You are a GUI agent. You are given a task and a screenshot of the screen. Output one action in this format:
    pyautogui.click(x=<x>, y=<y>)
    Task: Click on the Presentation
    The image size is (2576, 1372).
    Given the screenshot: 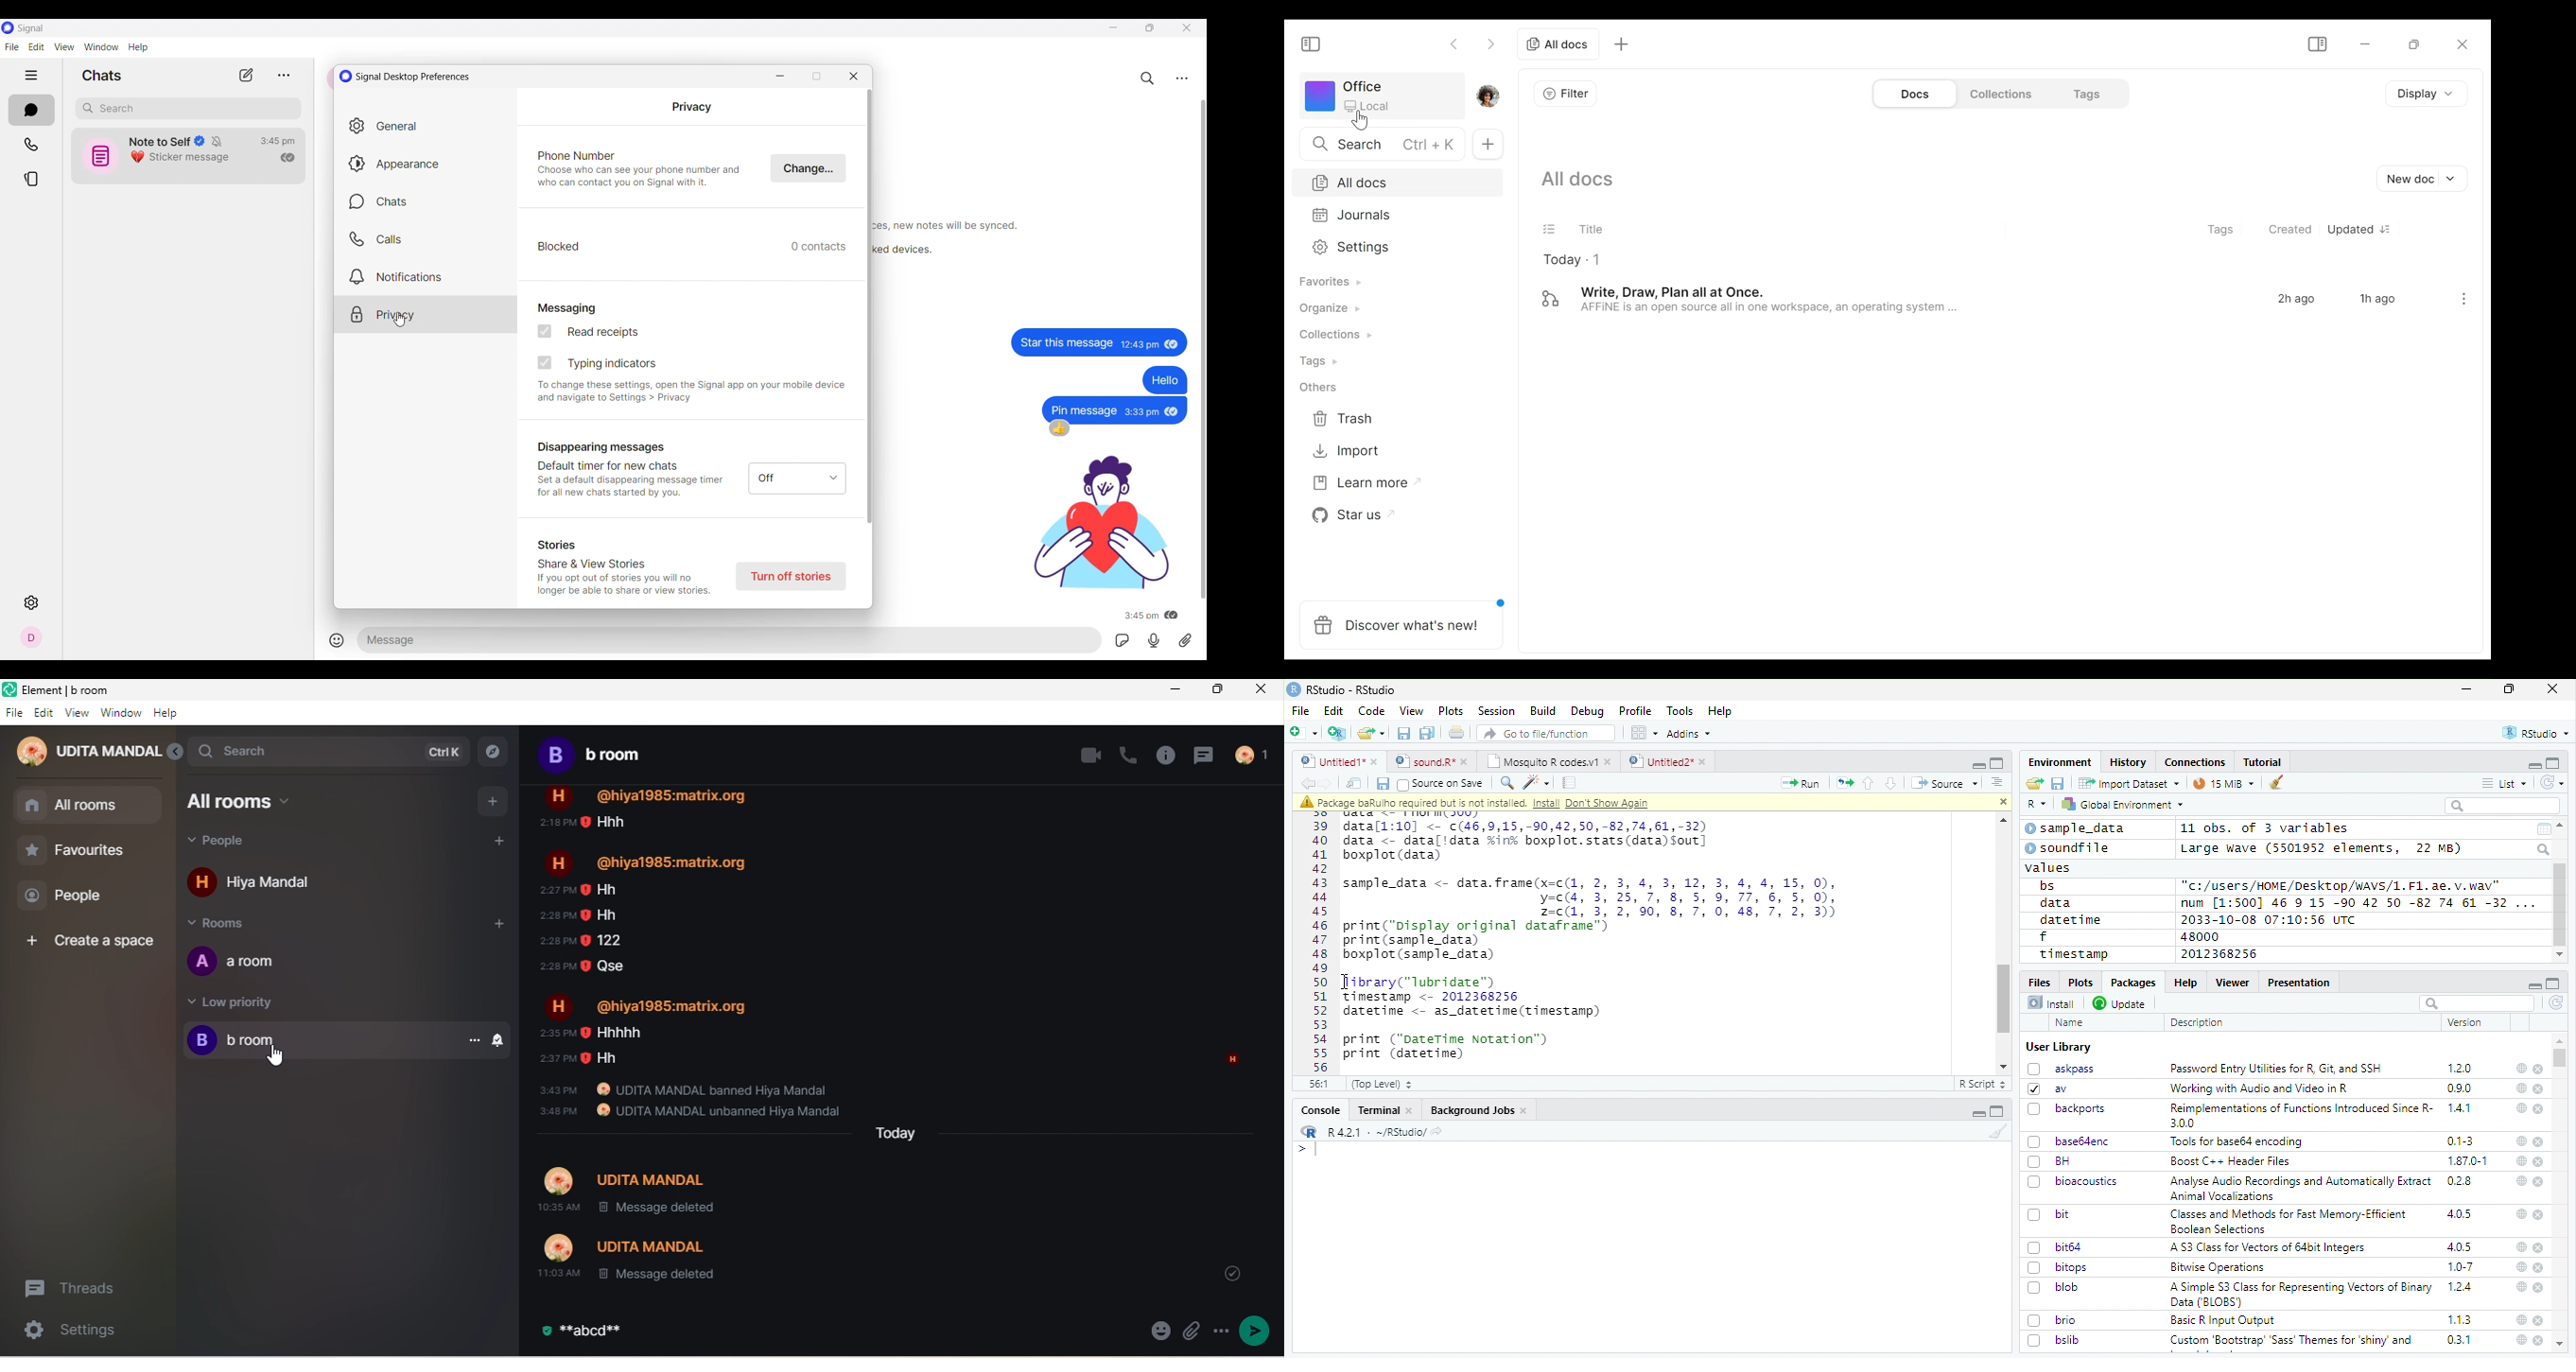 What is the action you would take?
    pyautogui.click(x=2300, y=983)
    